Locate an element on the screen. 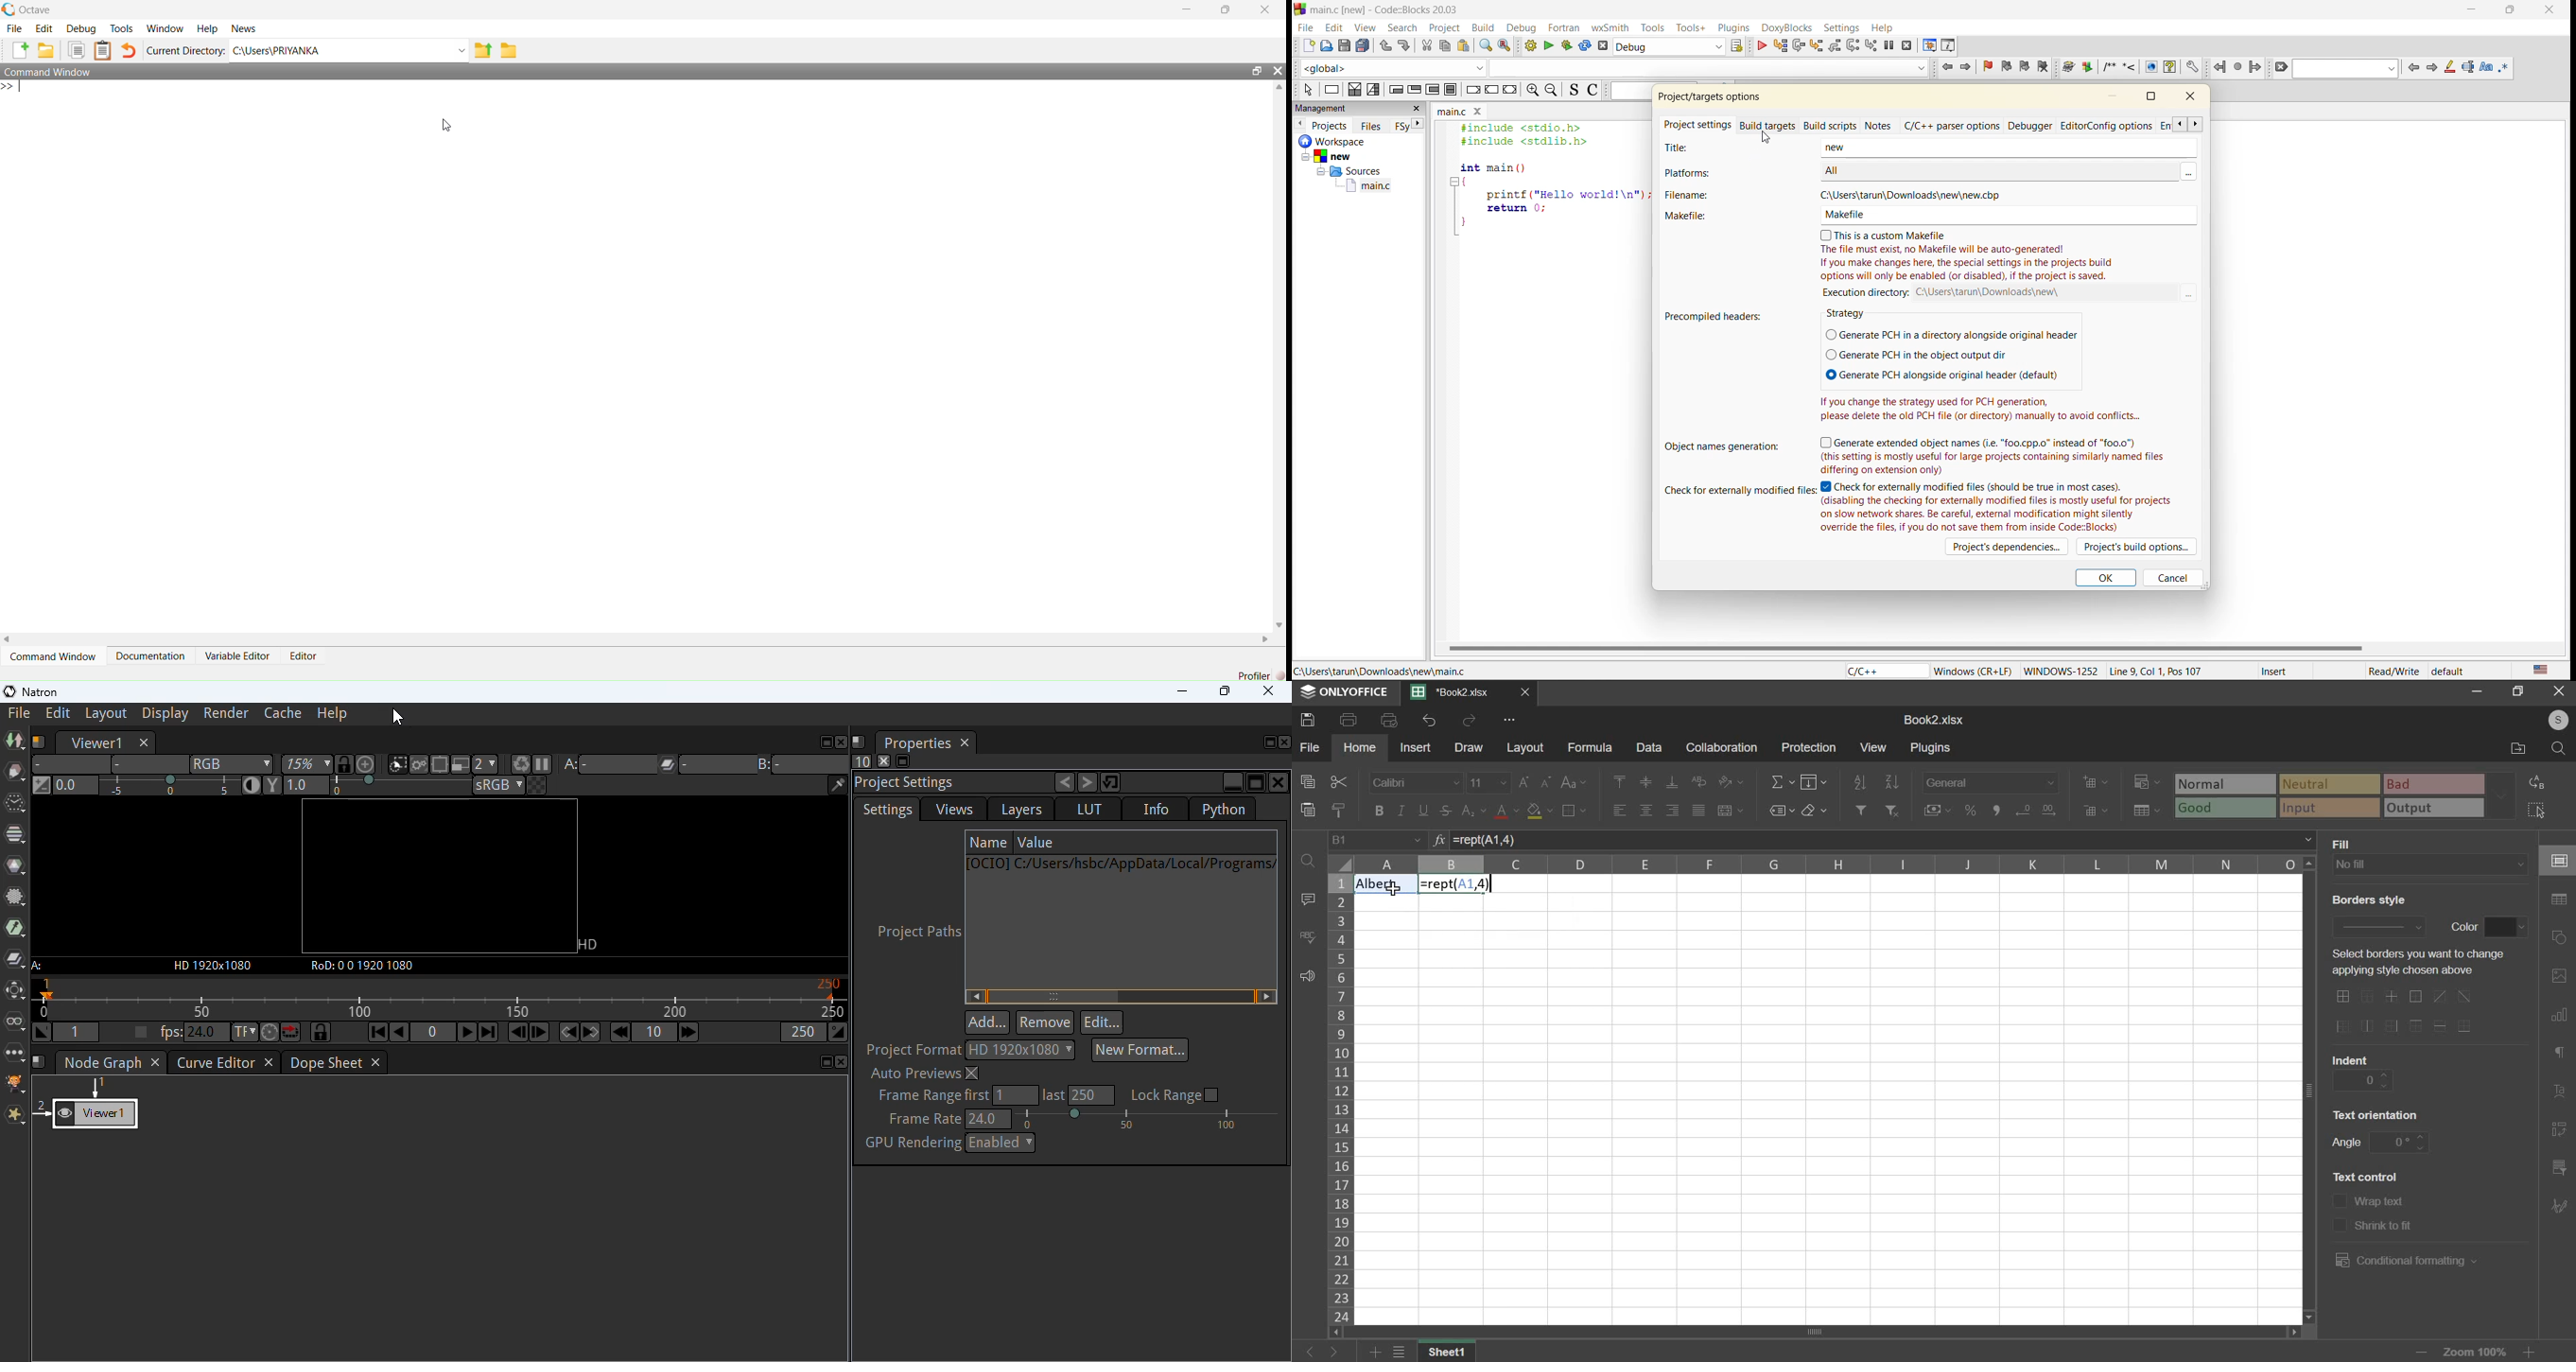 This screenshot has width=2576, height=1372. Insert a line comment at the current cursor position is located at coordinates (2129, 67).